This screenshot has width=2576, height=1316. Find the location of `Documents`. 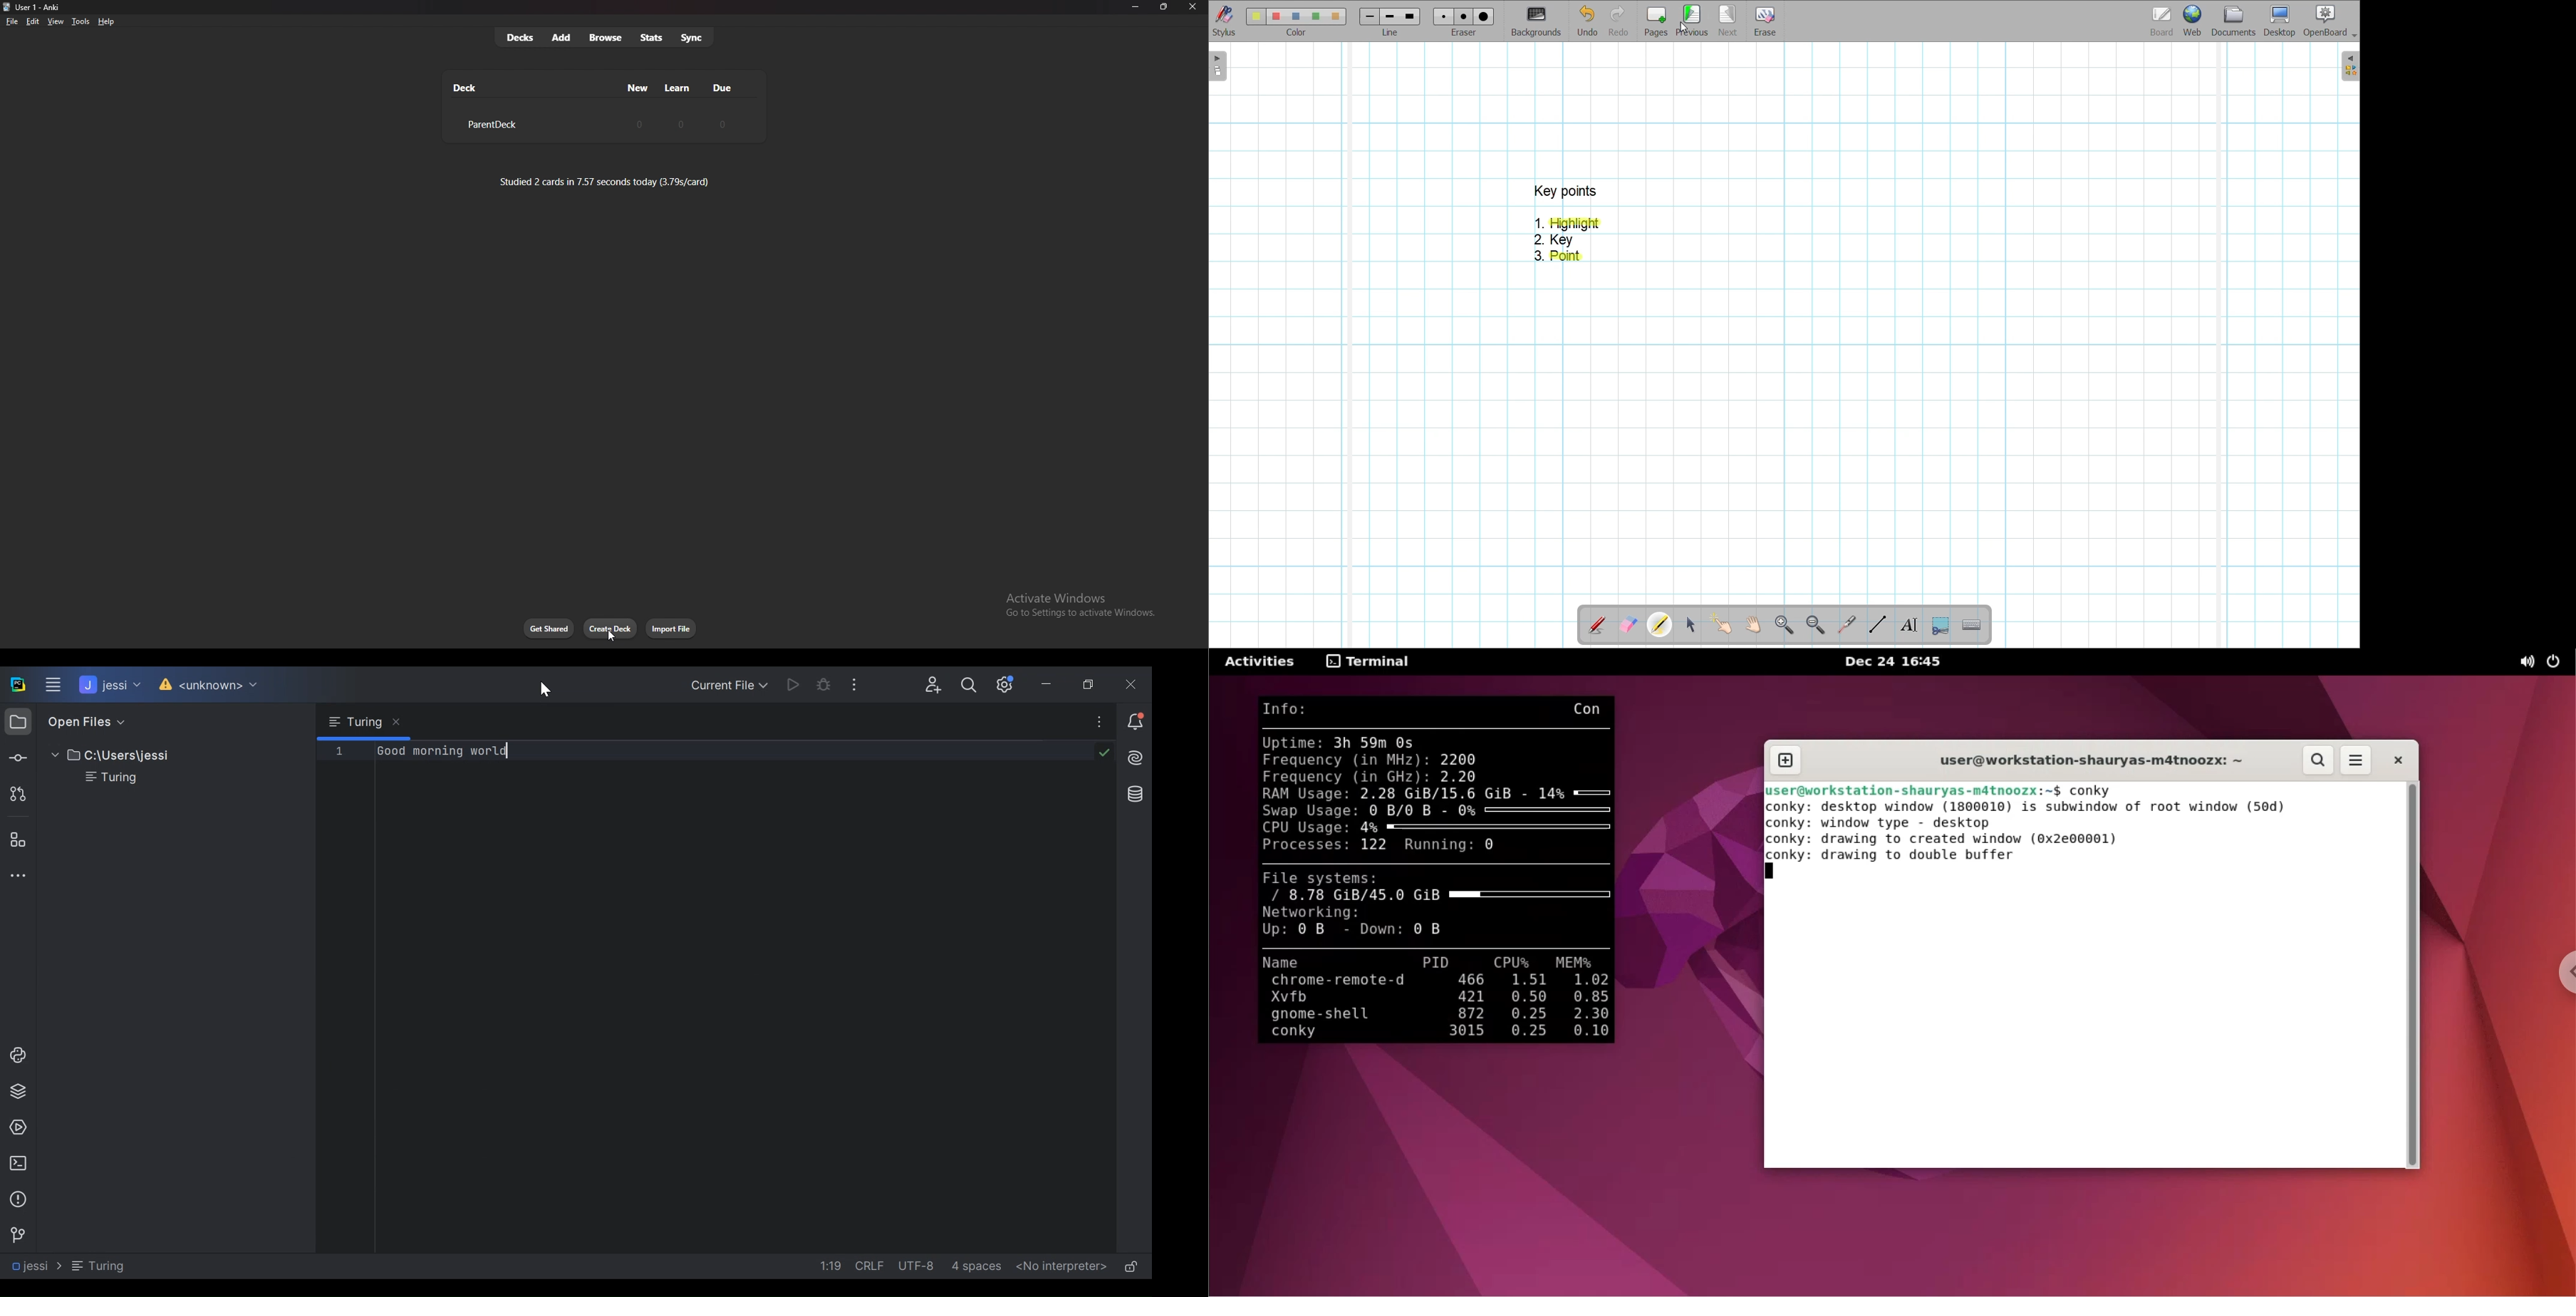

Documents is located at coordinates (2234, 21).